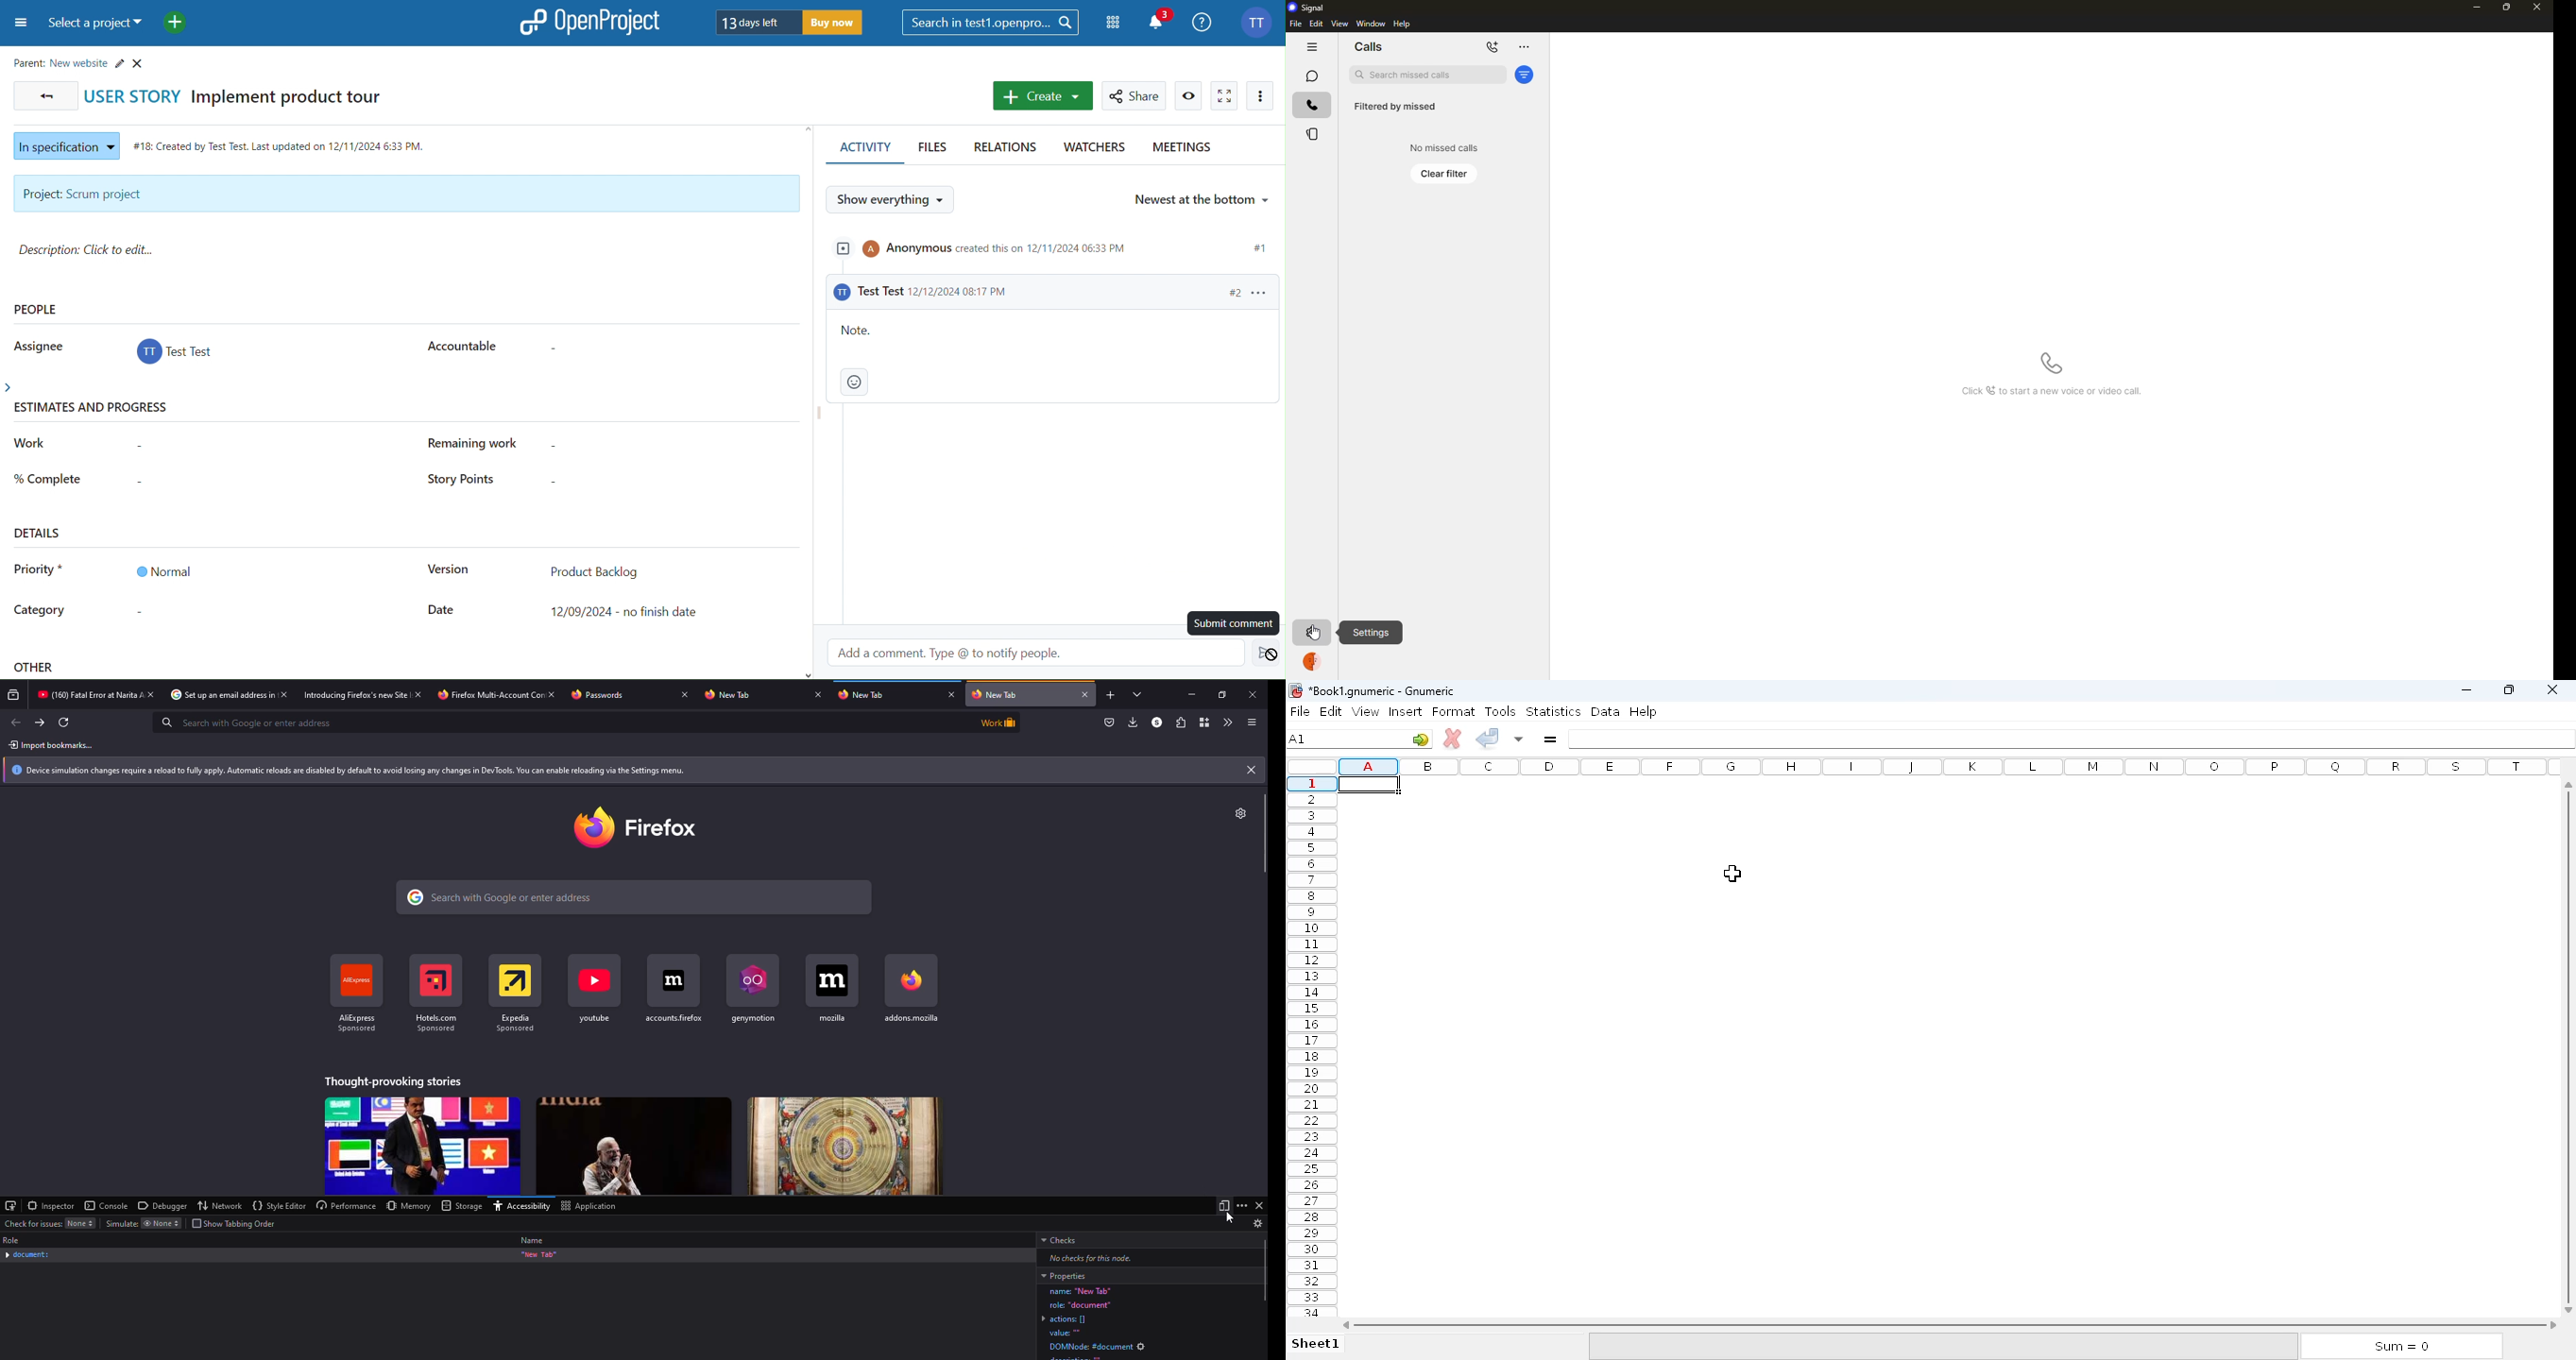 The image size is (2576, 1372). I want to click on memory, so click(409, 1206).